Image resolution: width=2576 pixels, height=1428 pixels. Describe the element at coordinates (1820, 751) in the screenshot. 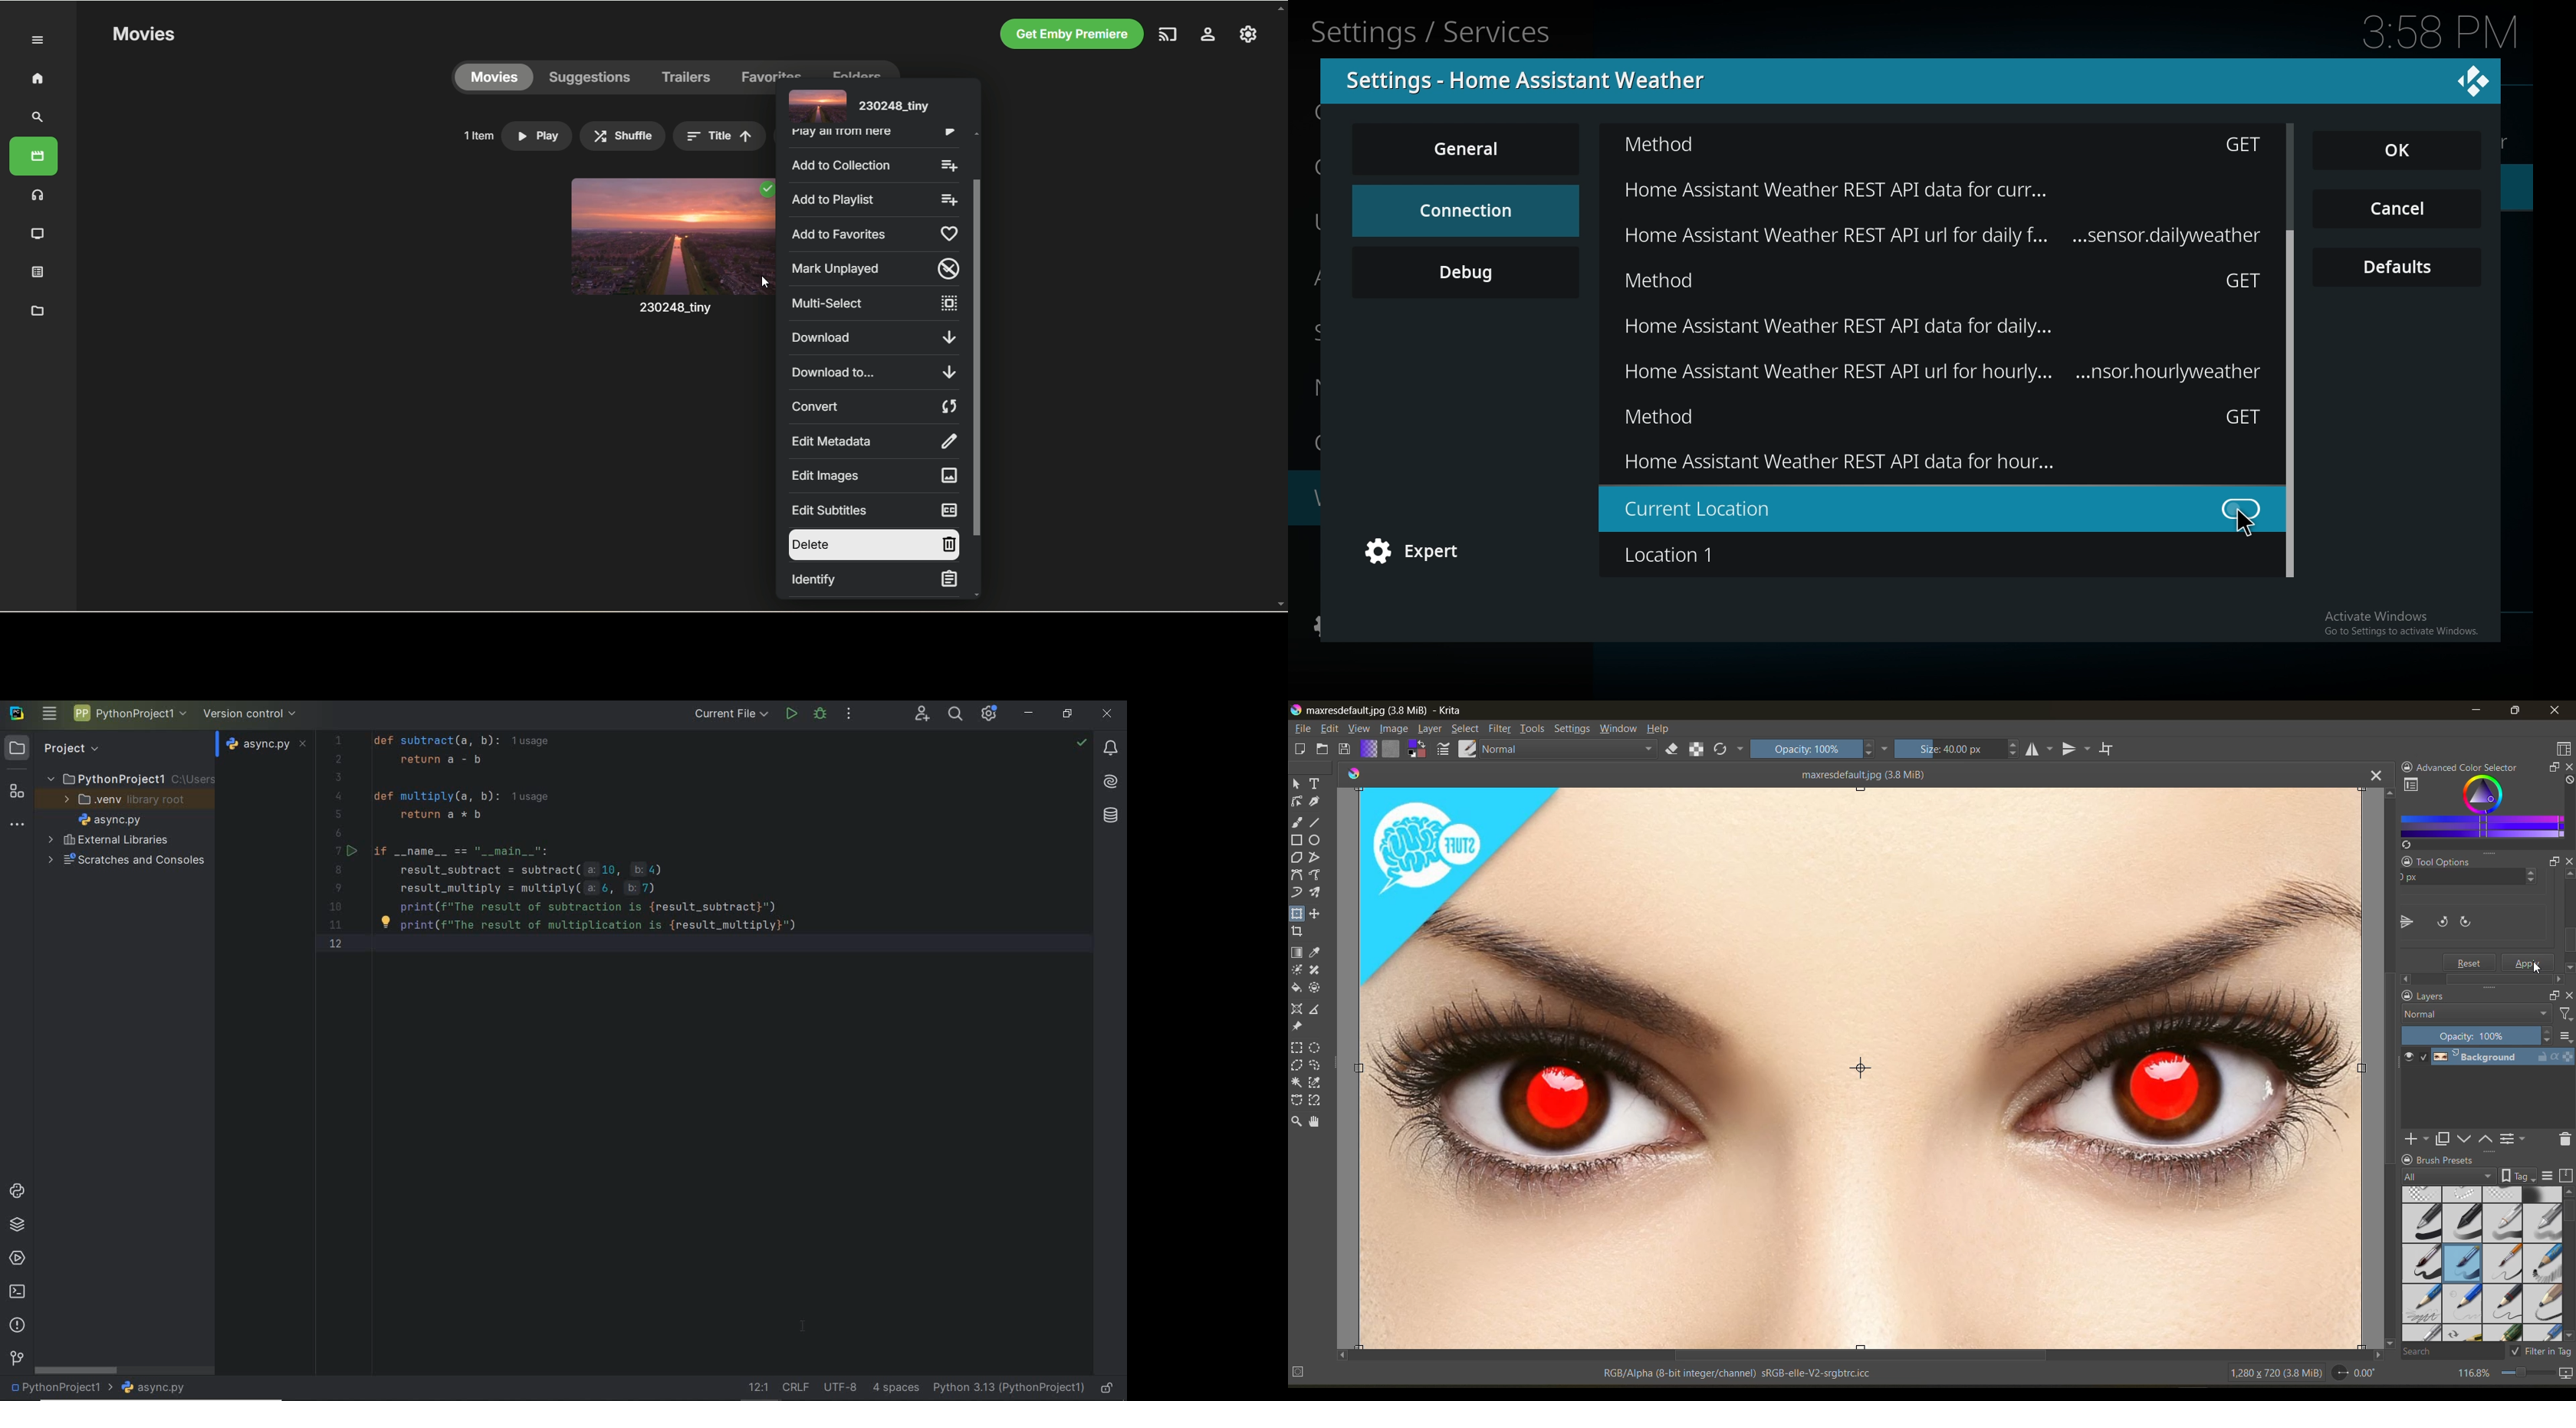

I see `opacity` at that location.